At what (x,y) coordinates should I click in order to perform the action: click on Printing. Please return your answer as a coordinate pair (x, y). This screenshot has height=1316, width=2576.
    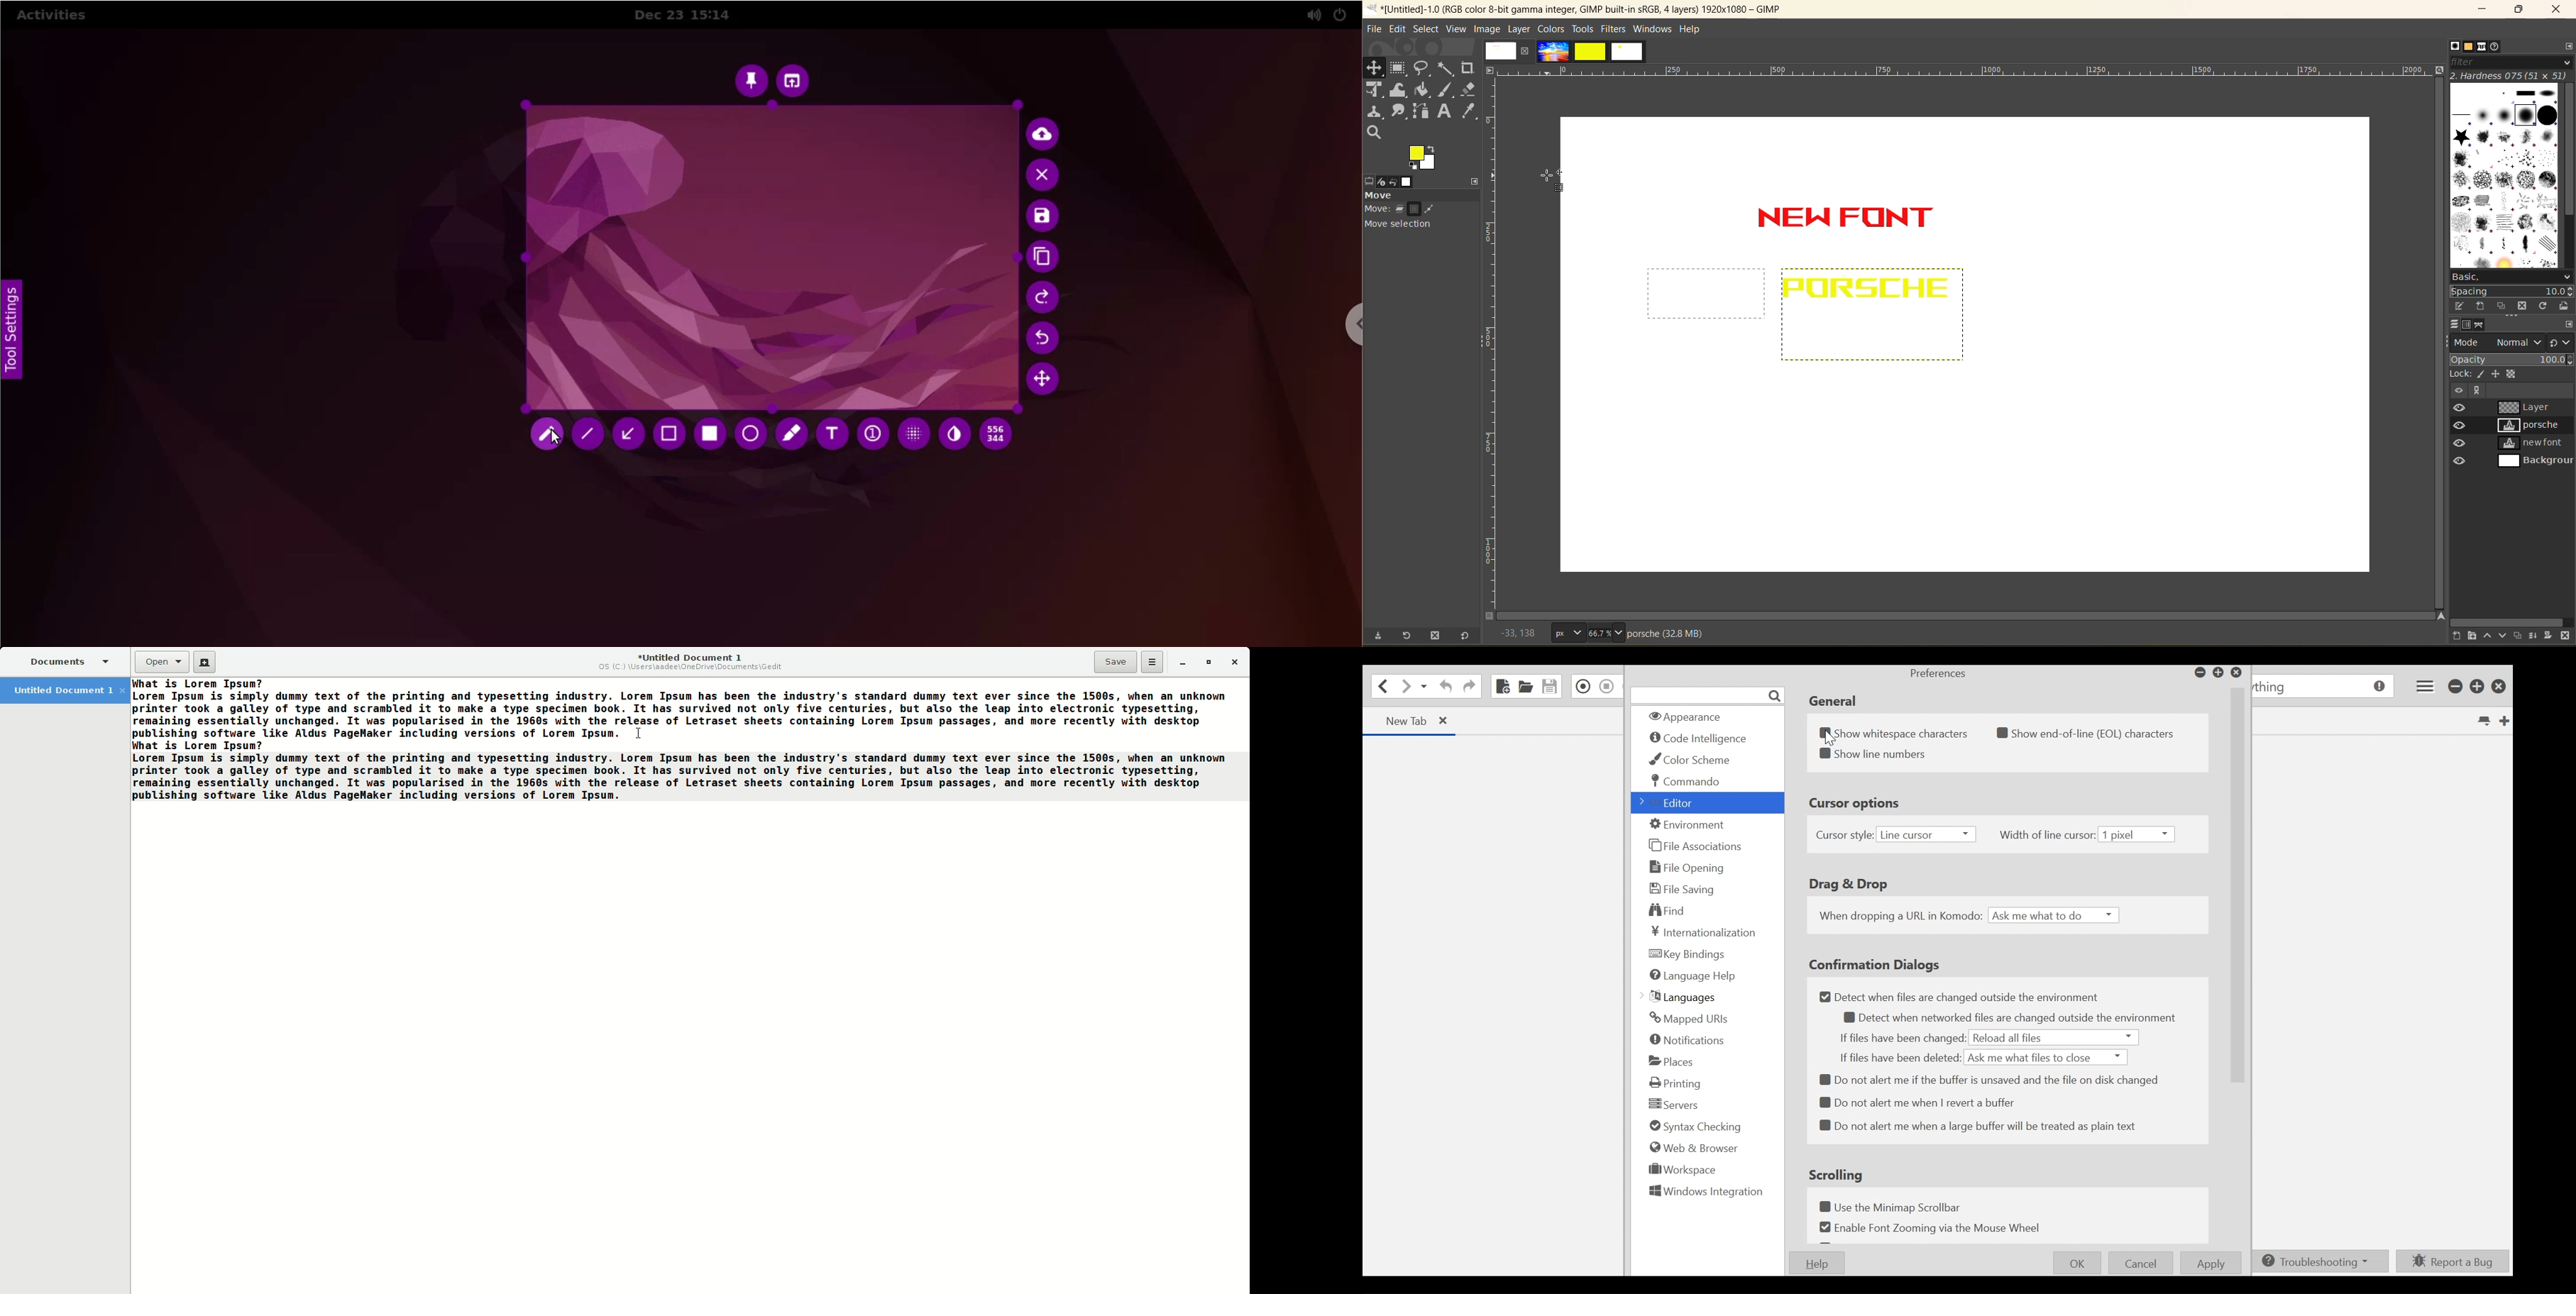
    Looking at the image, I should click on (1675, 1082).